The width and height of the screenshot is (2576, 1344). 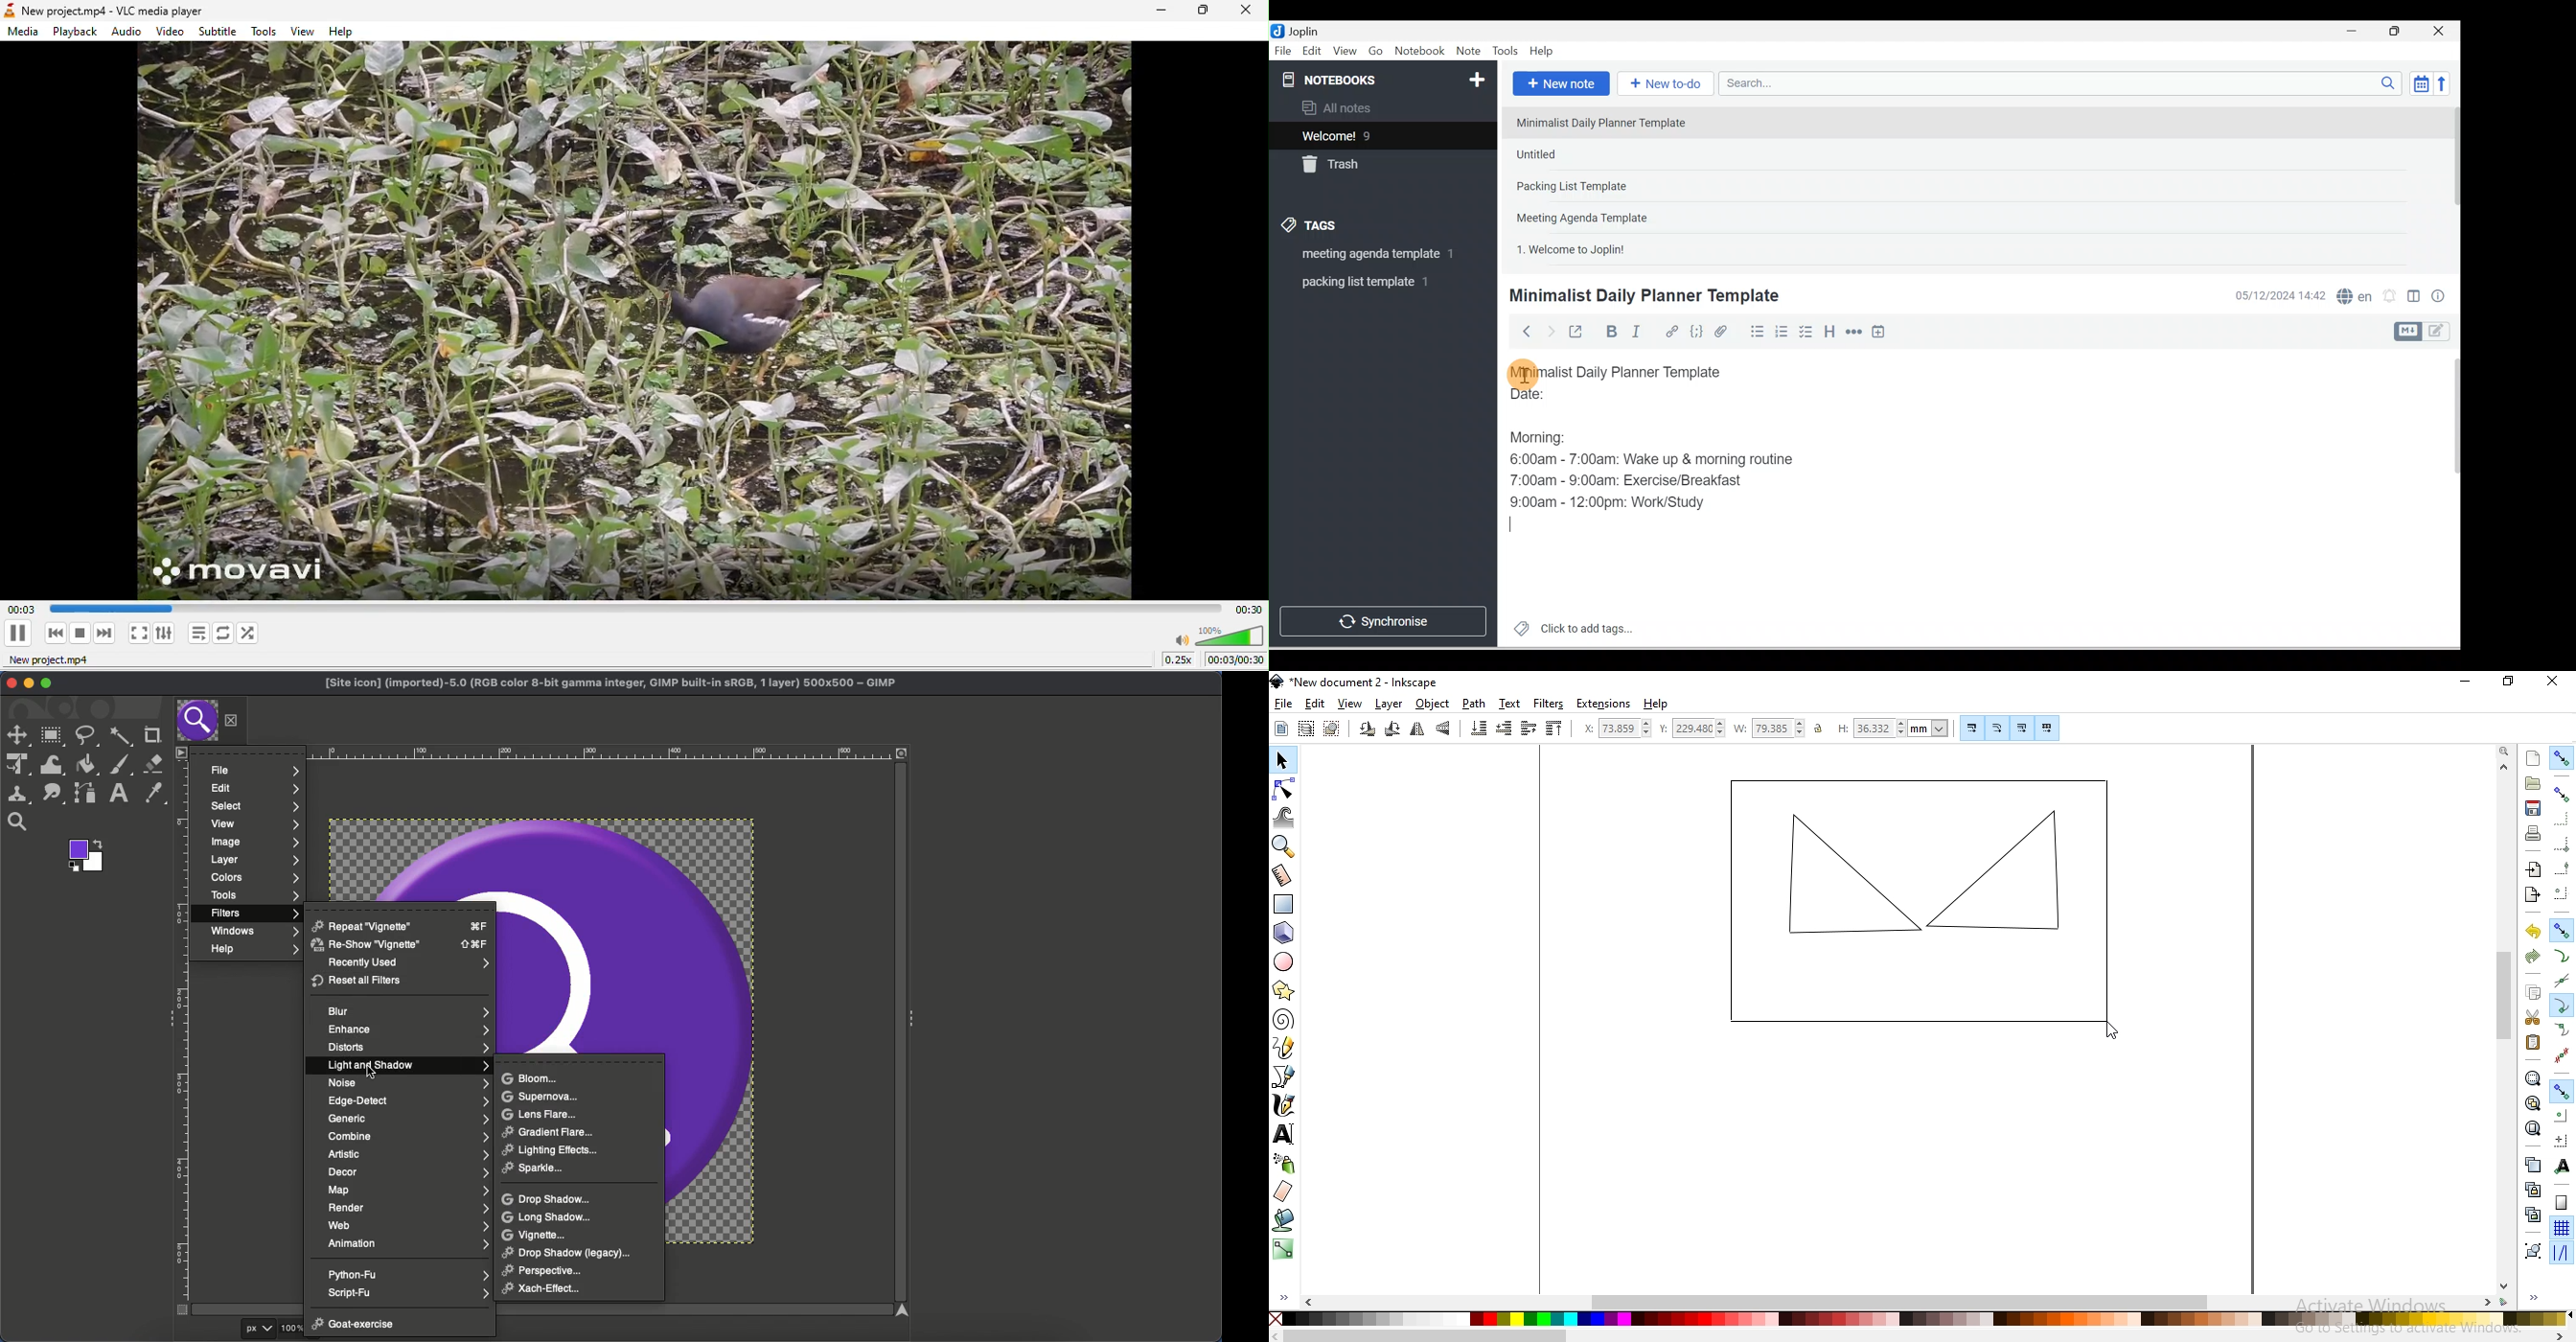 What do you see at coordinates (406, 1030) in the screenshot?
I see `Enhance` at bounding box center [406, 1030].